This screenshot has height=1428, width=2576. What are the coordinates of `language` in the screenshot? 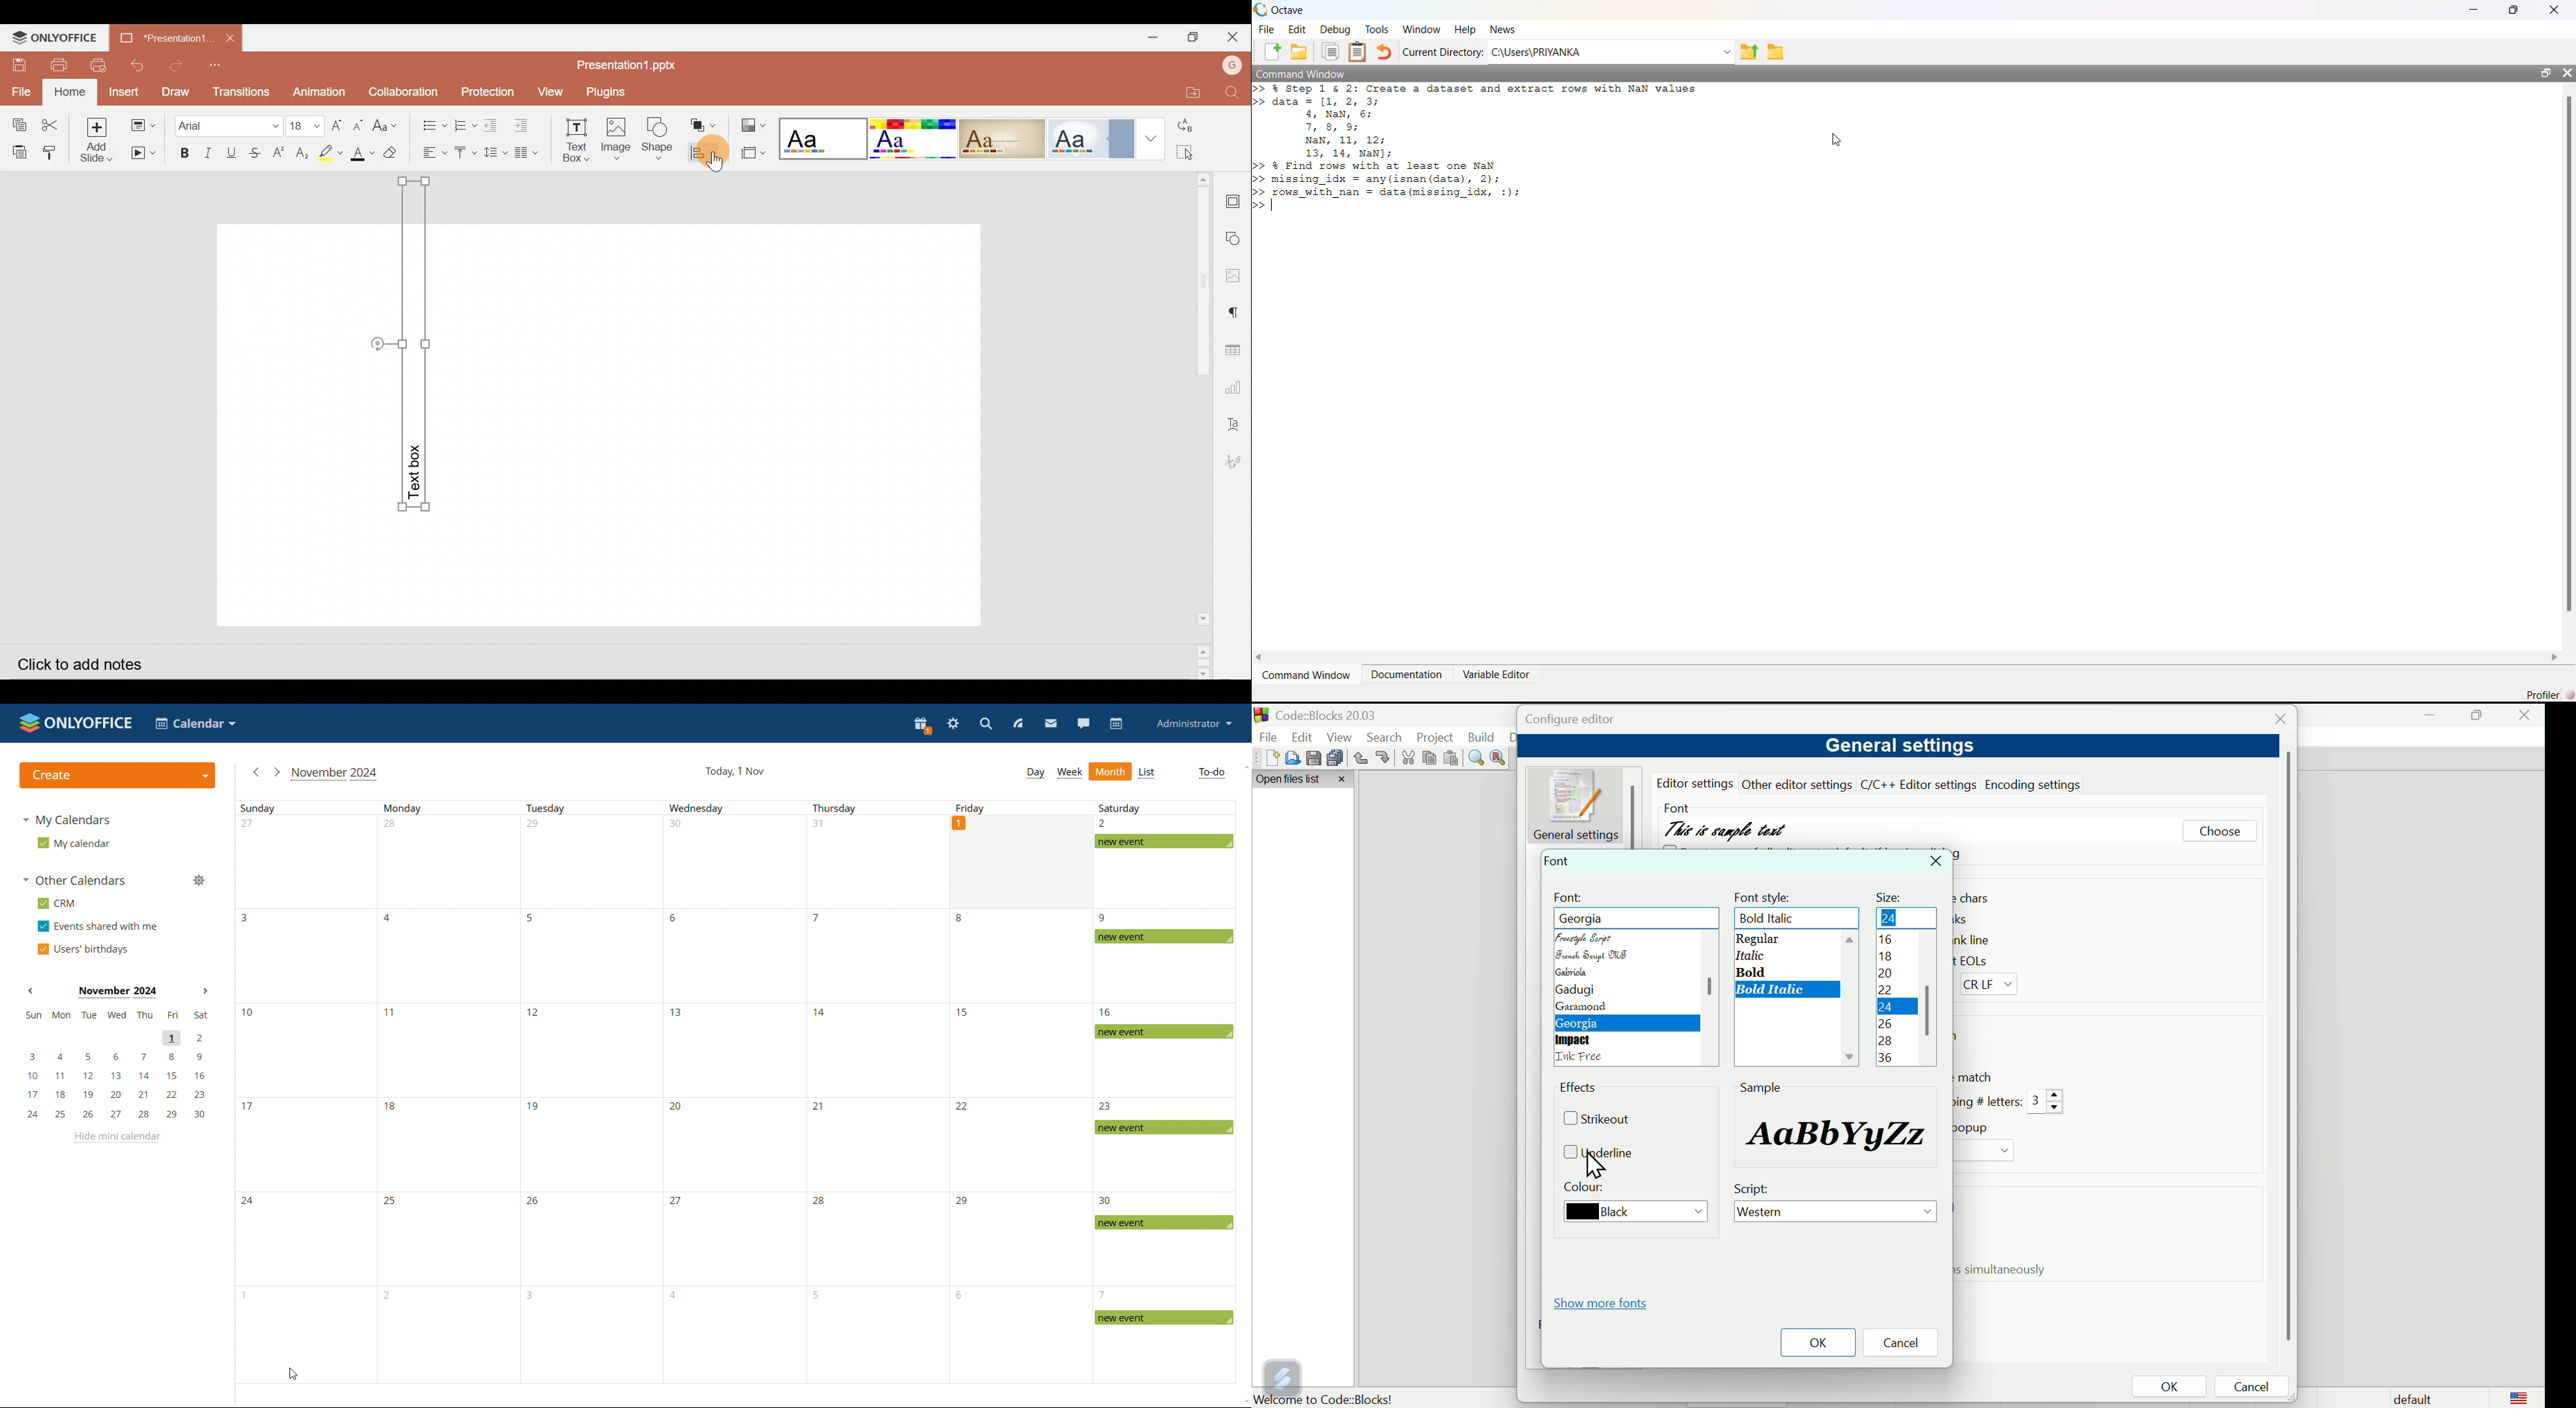 It's located at (1583, 1058).